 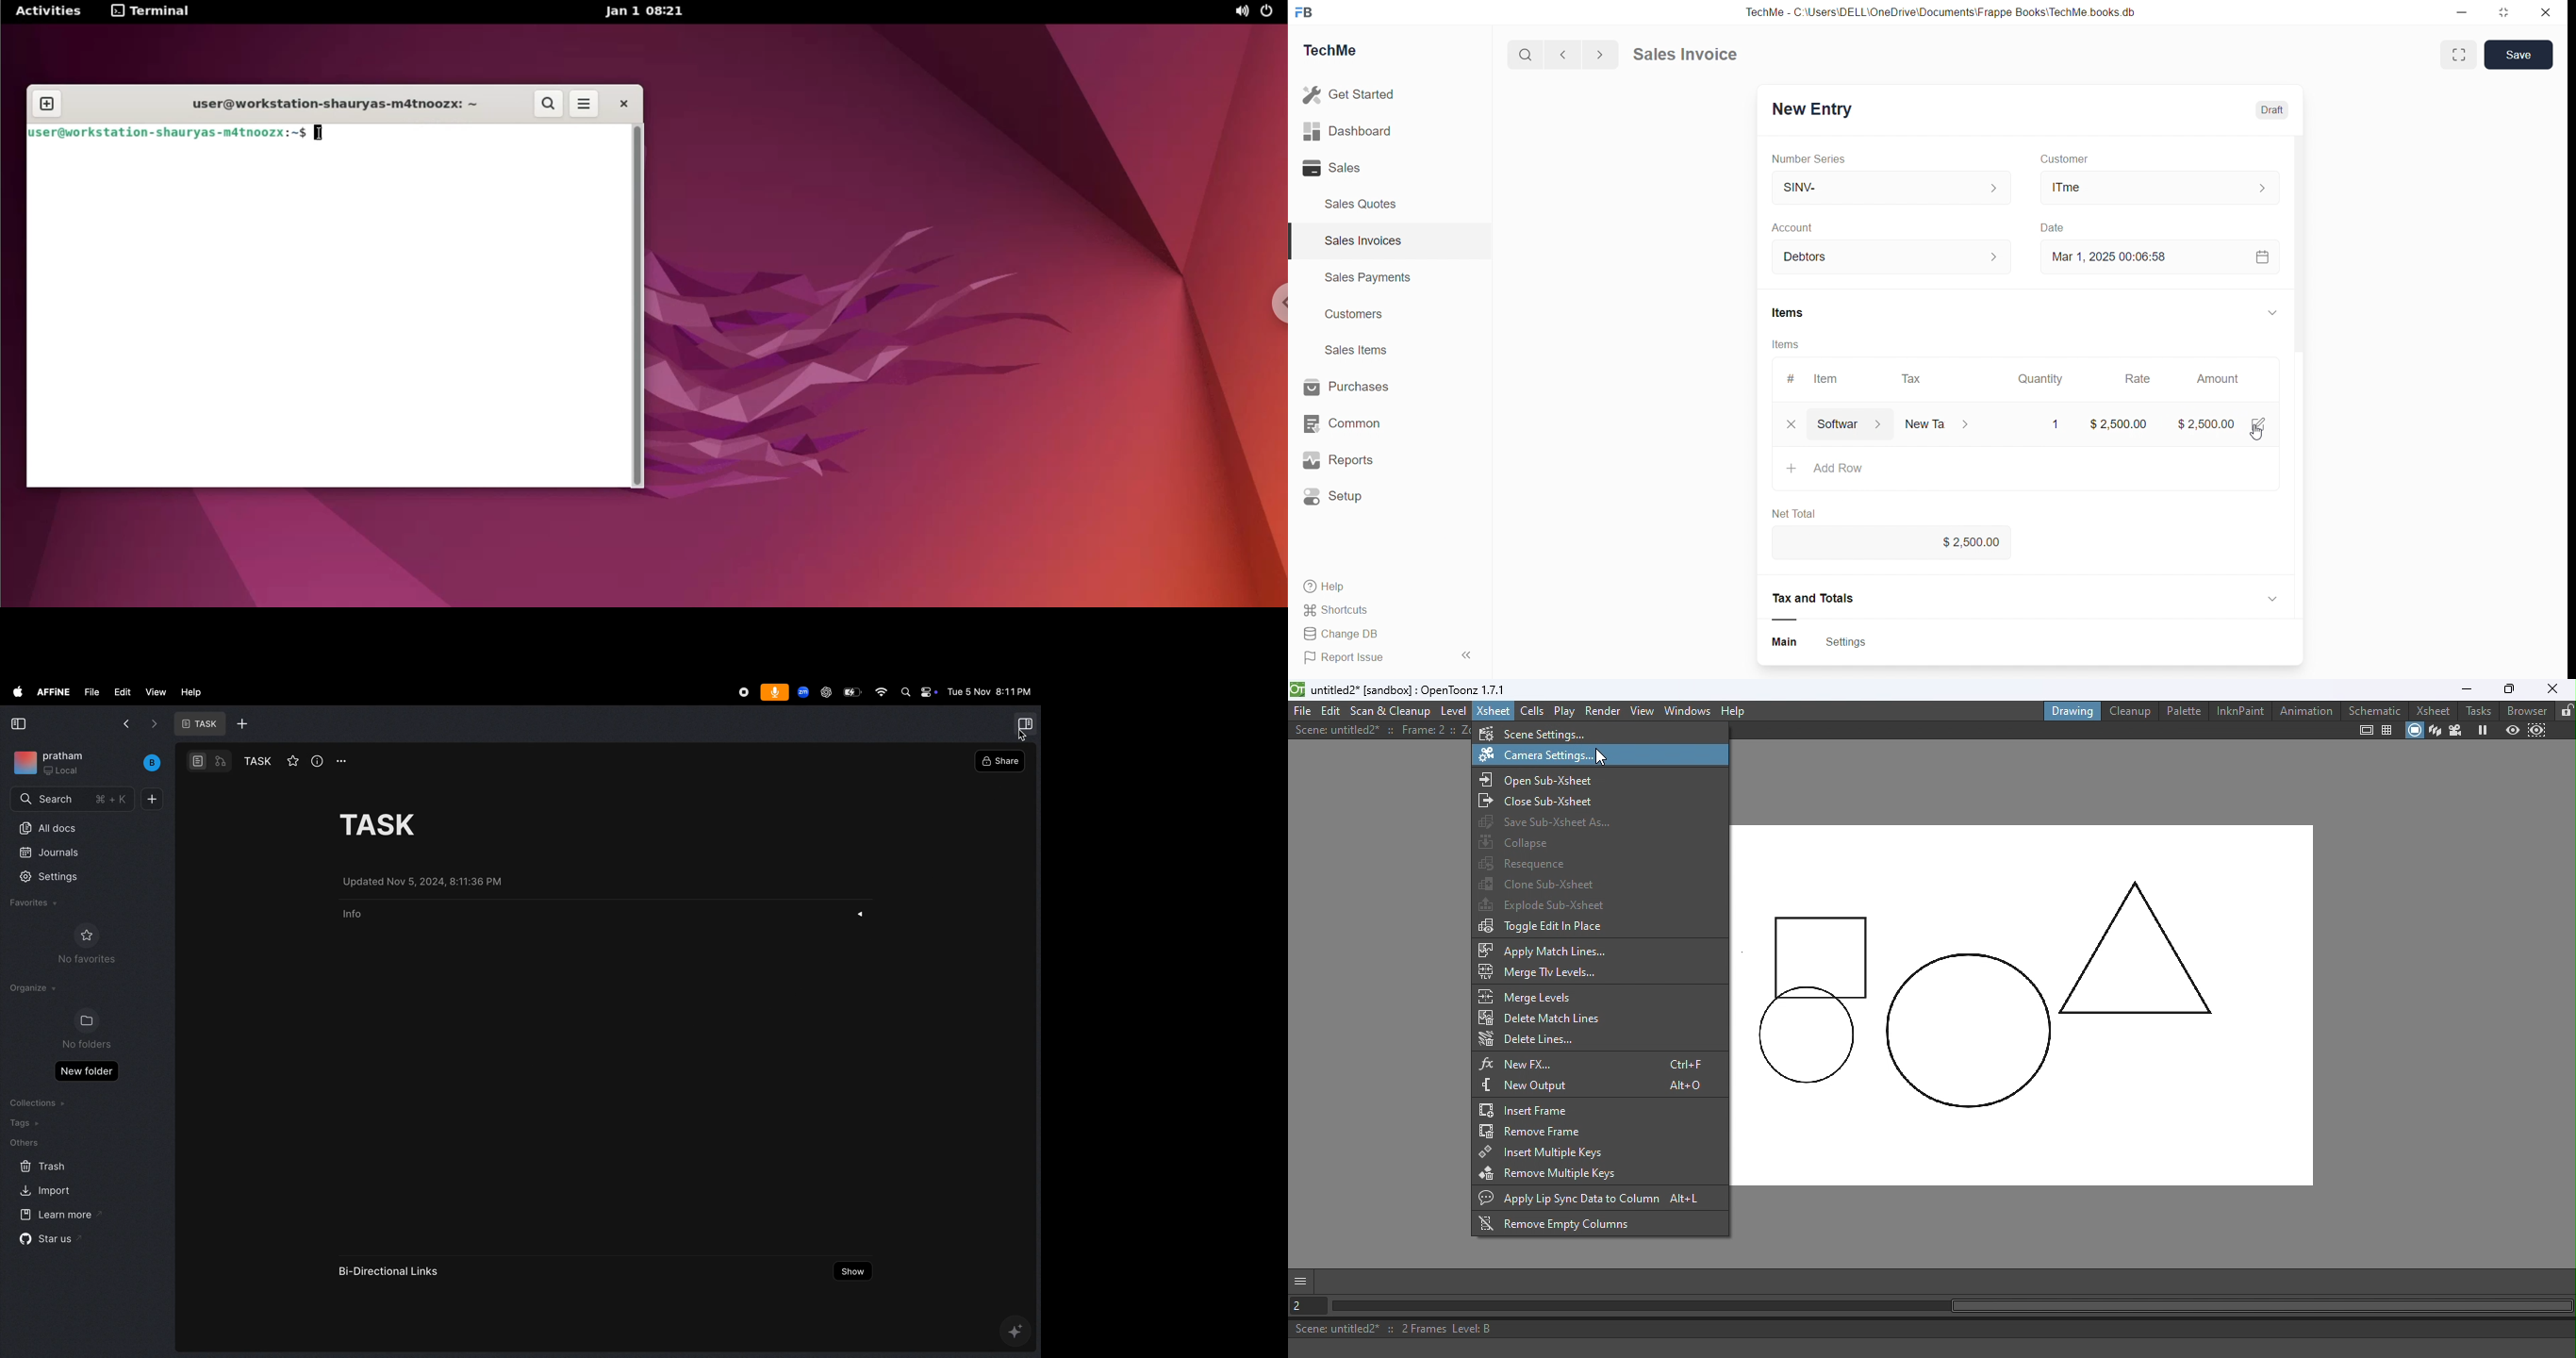 What do you see at coordinates (1341, 611) in the screenshot?
I see ` Shortcuts` at bounding box center [1341, 611].